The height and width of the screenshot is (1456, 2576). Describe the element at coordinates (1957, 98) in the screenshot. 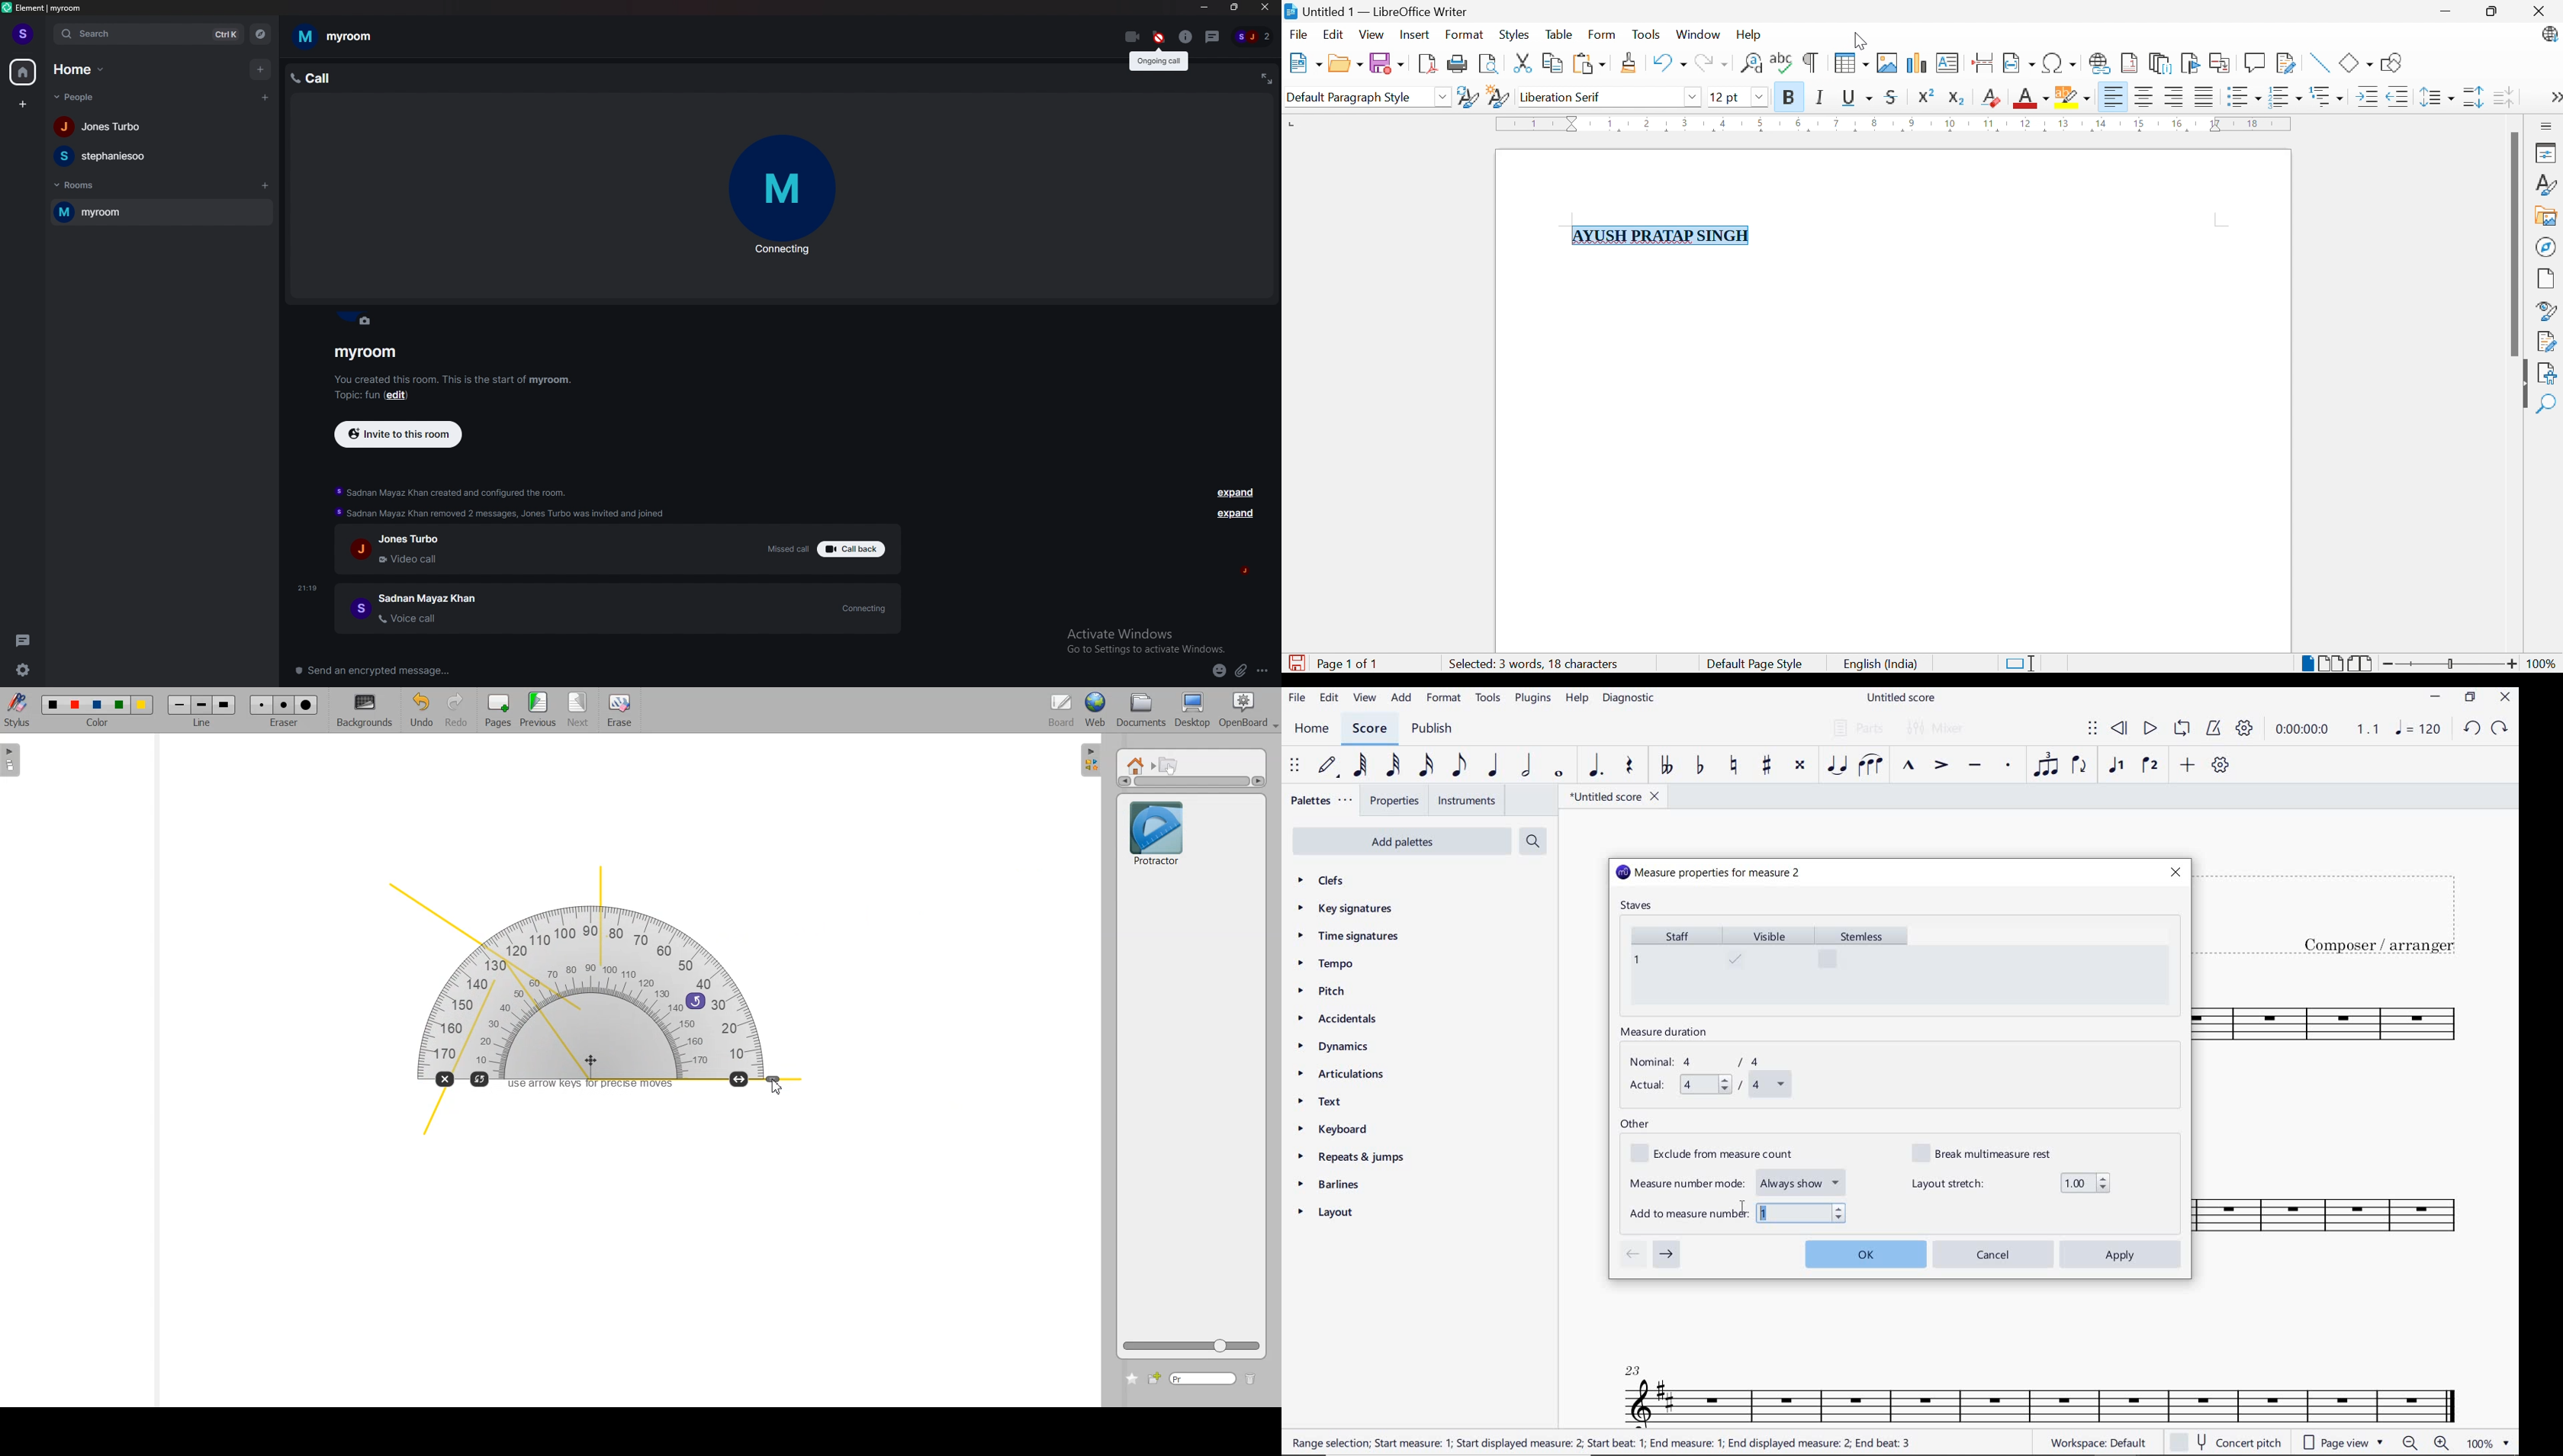

I see `Subscript` at that location.